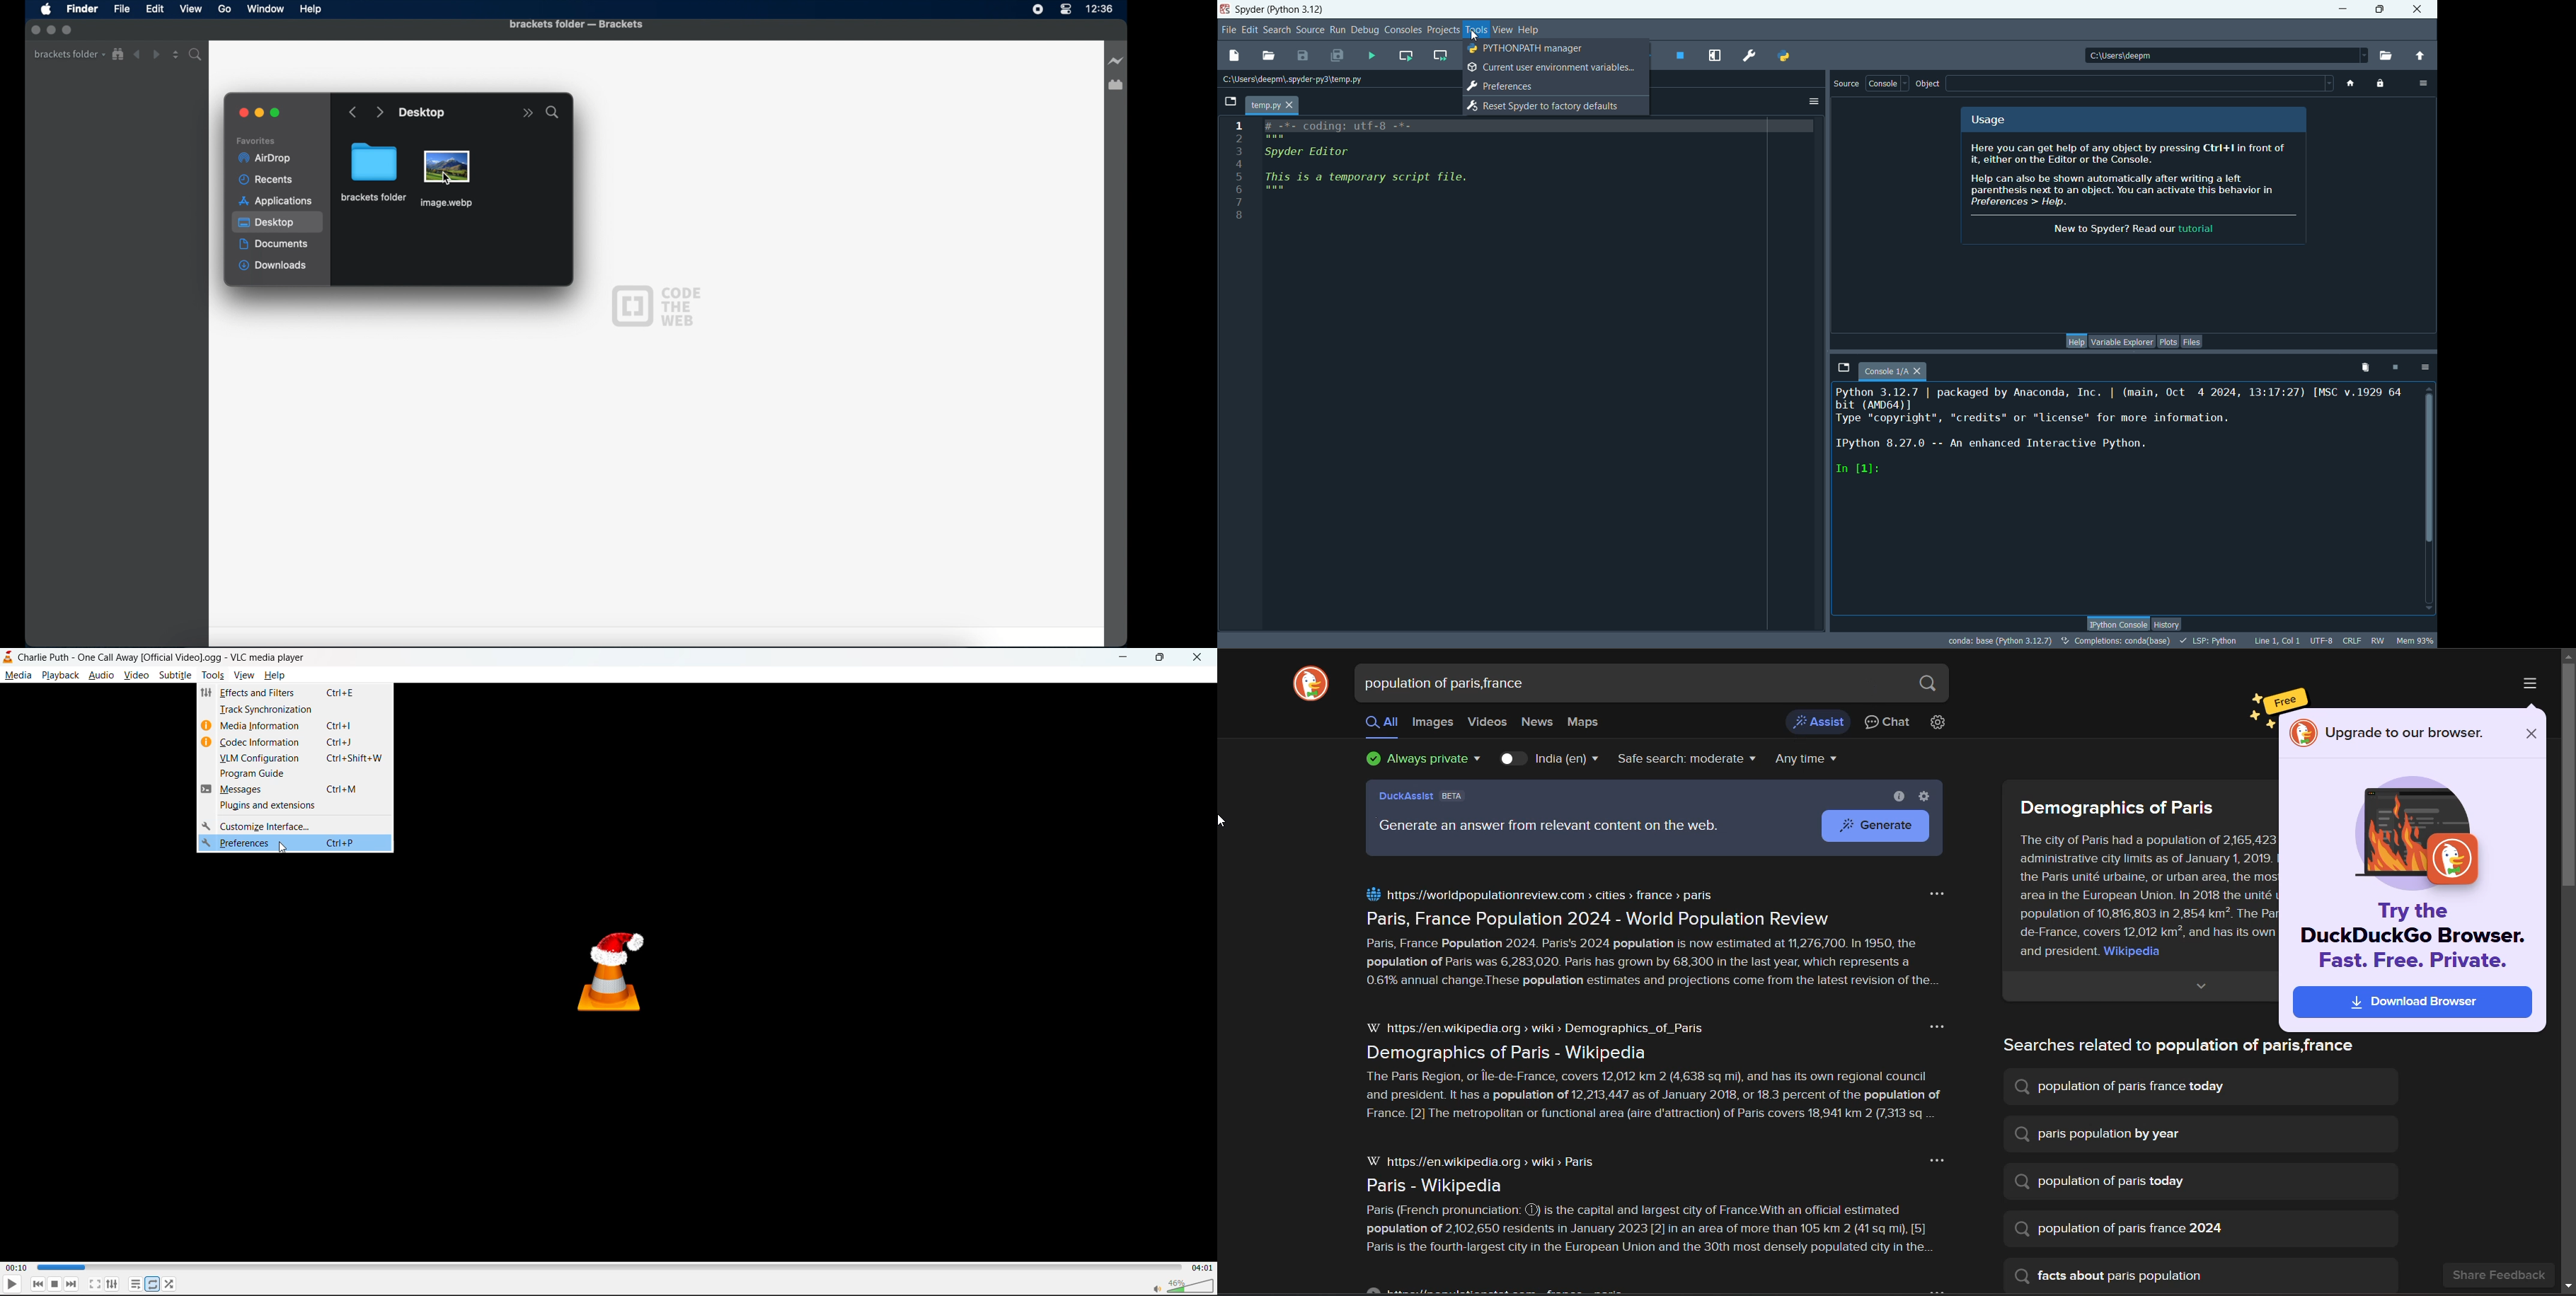 This screenshot has height=1316, width=2576. Describe the element at coordinates (1528, 30) in the screenshot. I see `help` at that location.